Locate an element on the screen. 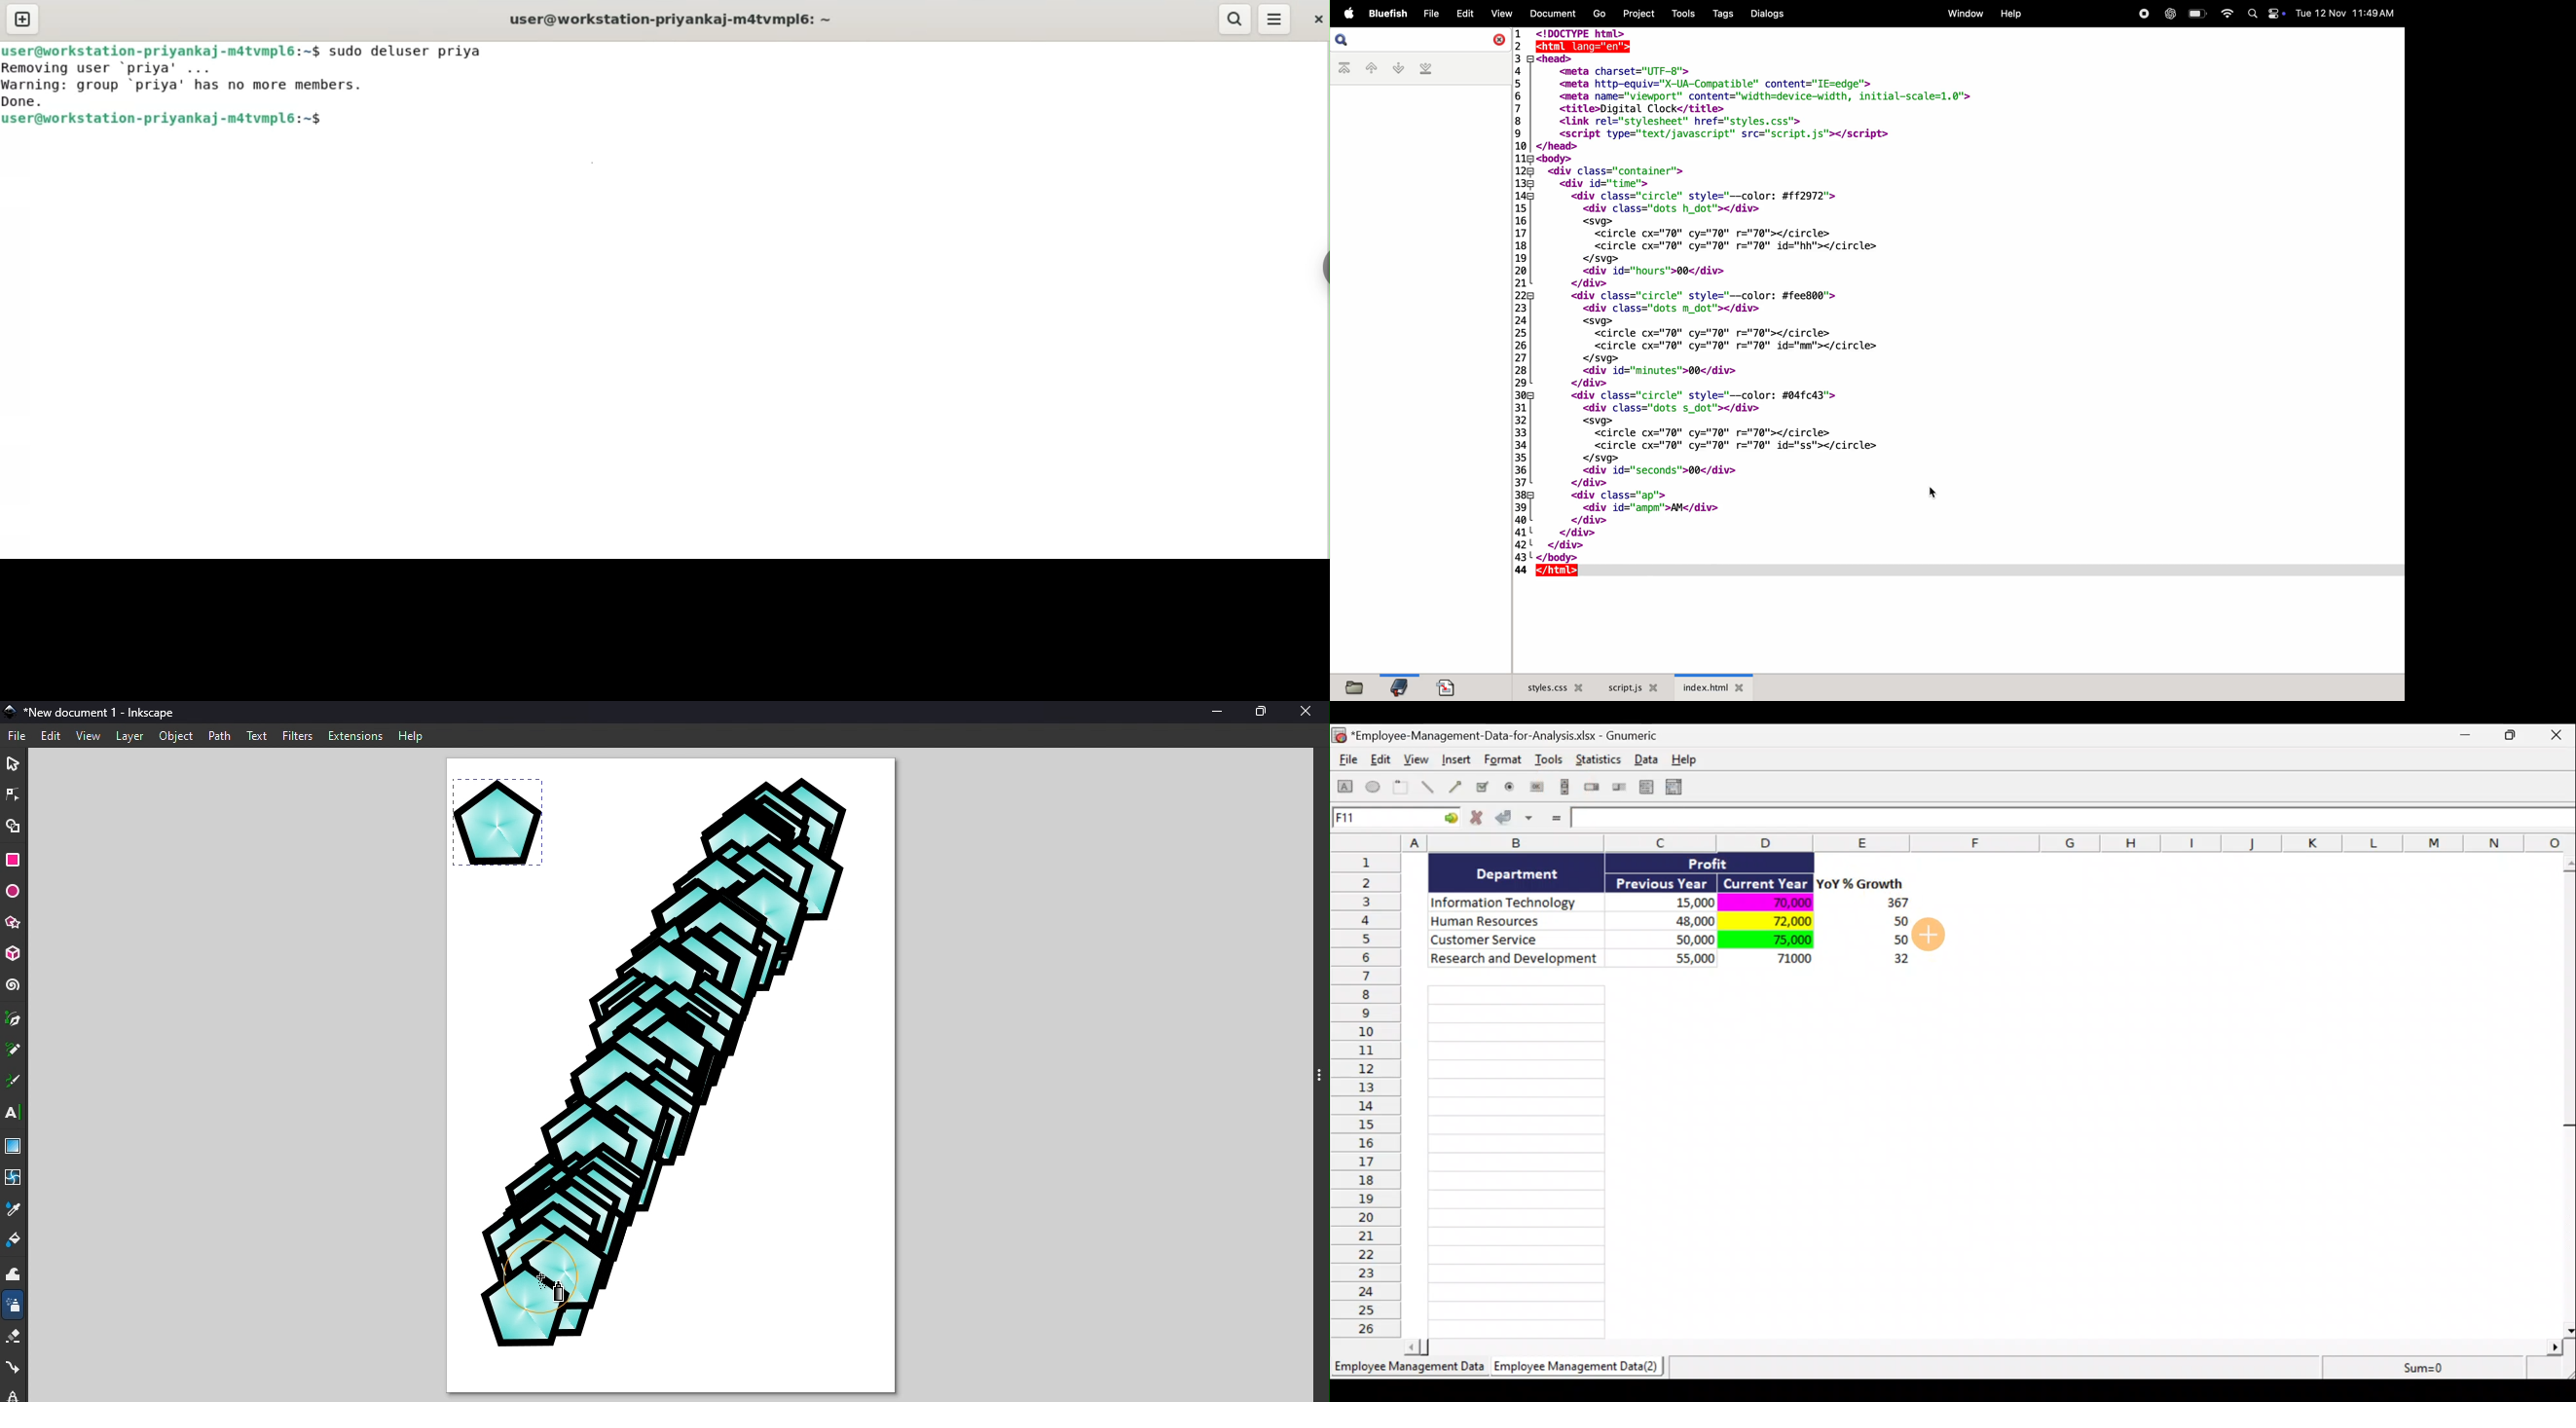  Create a checkbox is located at coordinates (1483, 787).